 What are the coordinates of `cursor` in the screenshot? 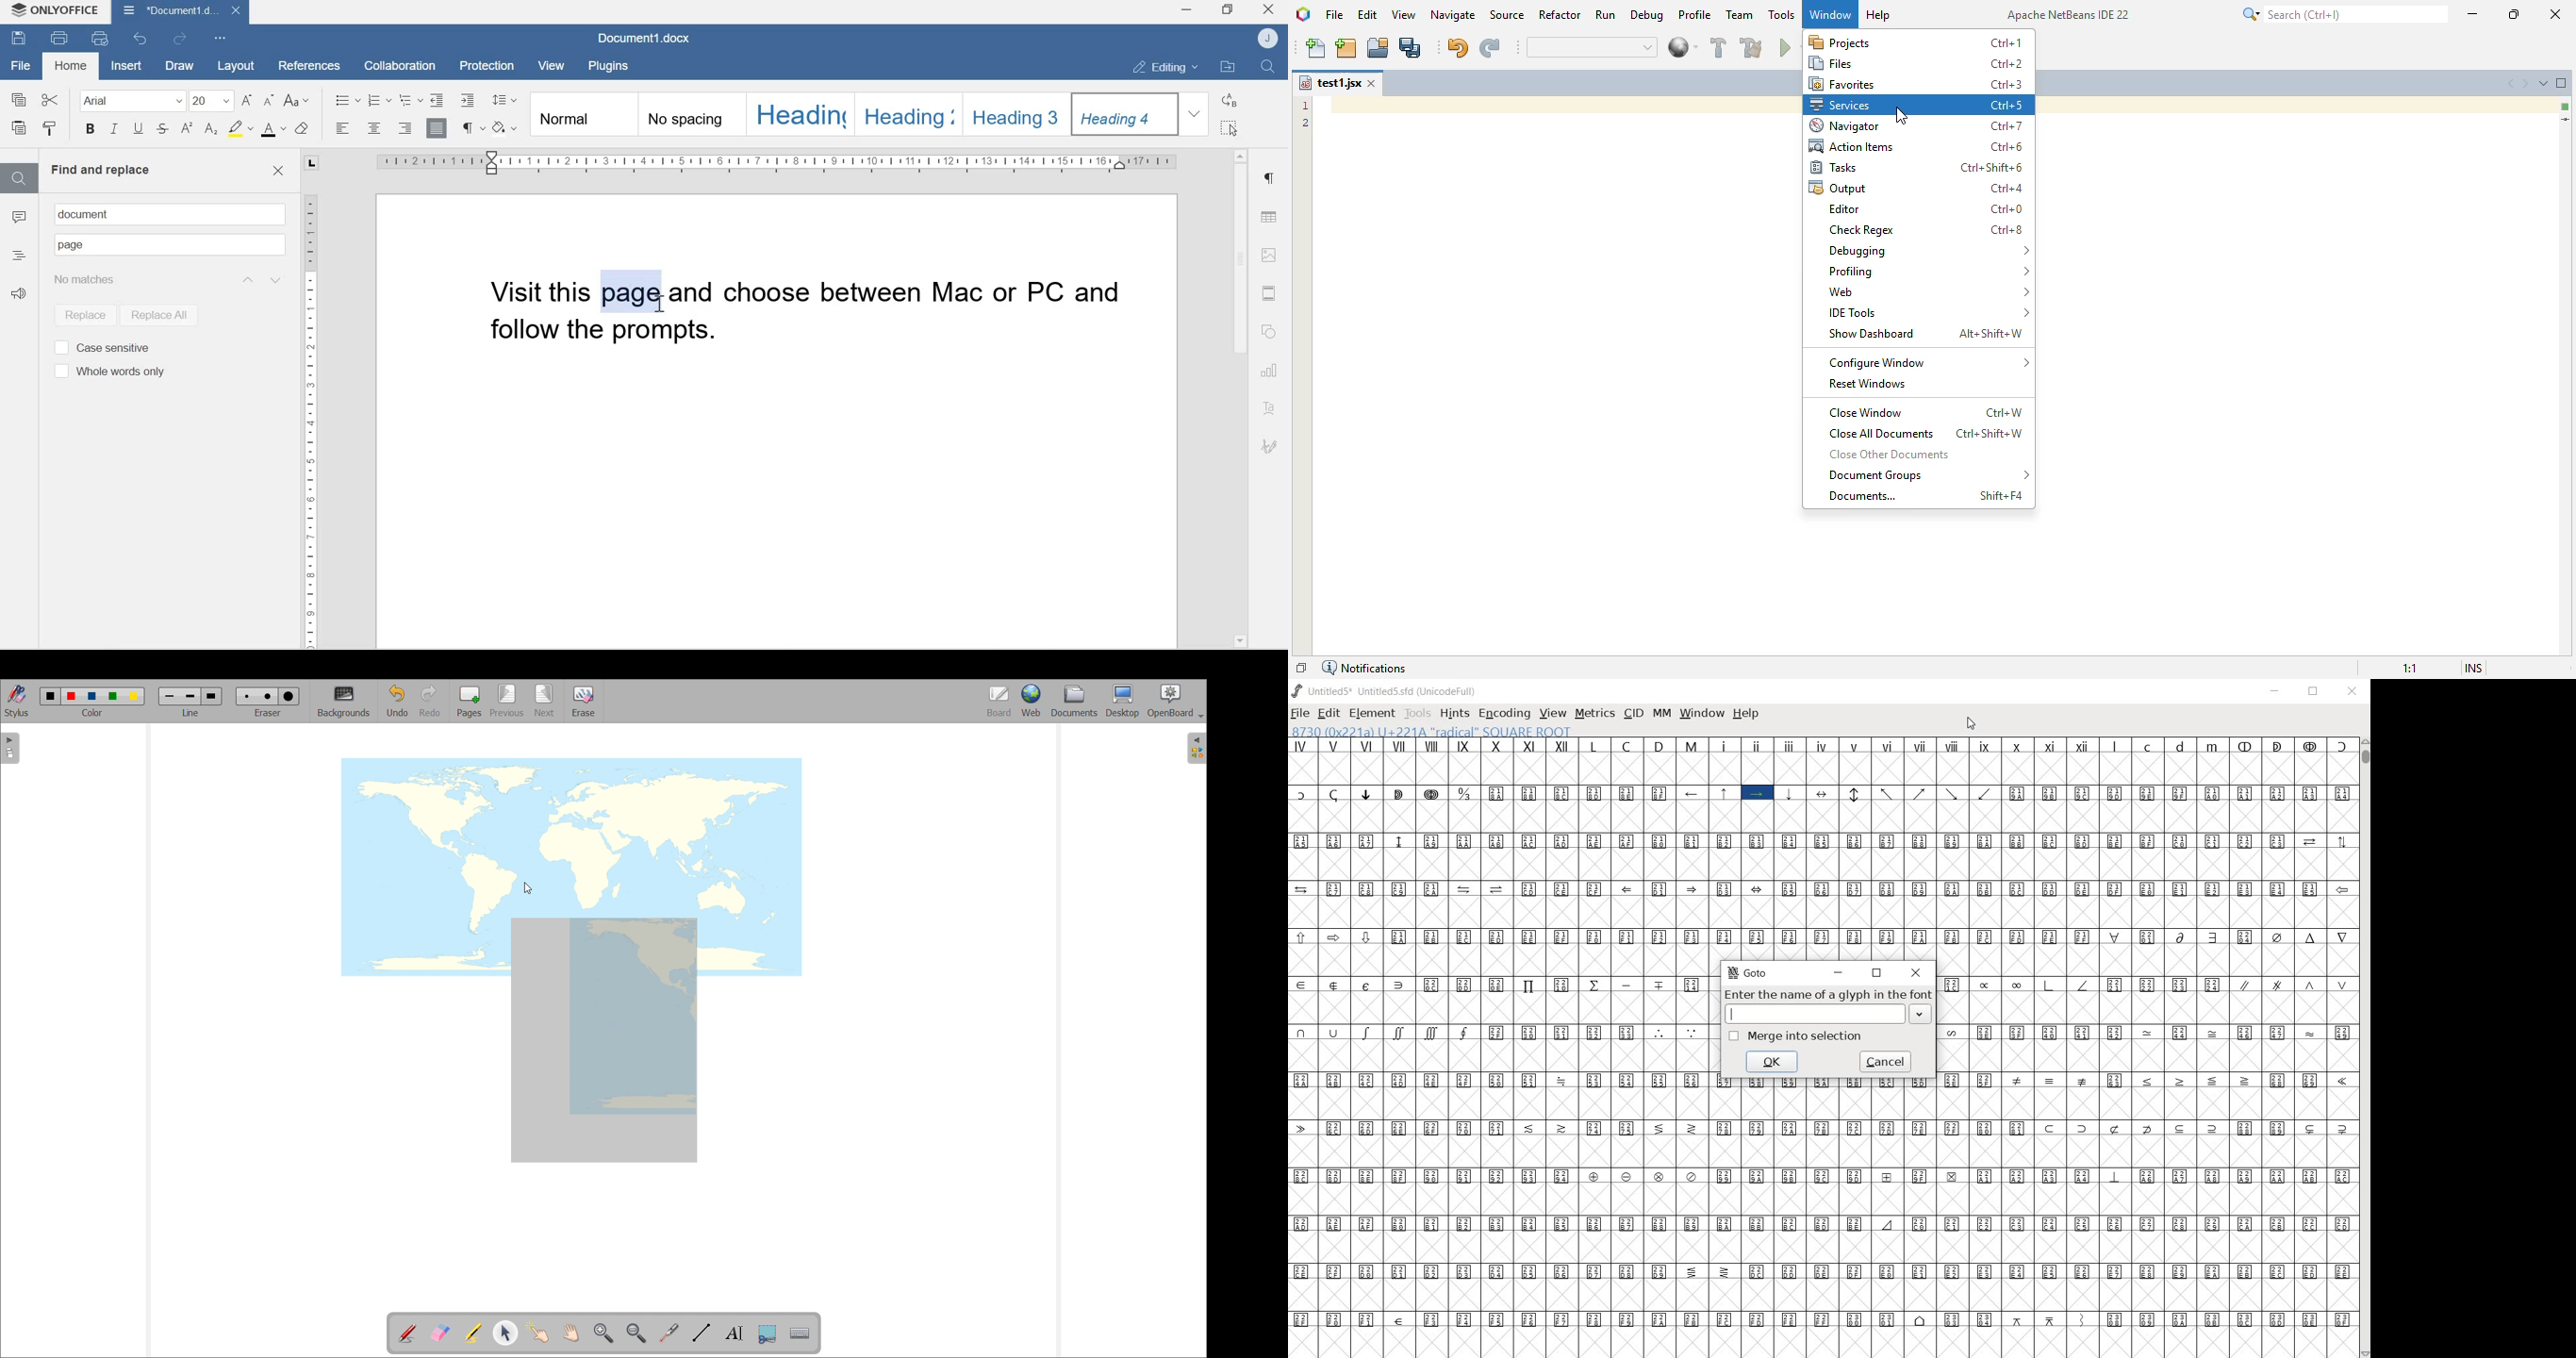 It's located at (528, 886).